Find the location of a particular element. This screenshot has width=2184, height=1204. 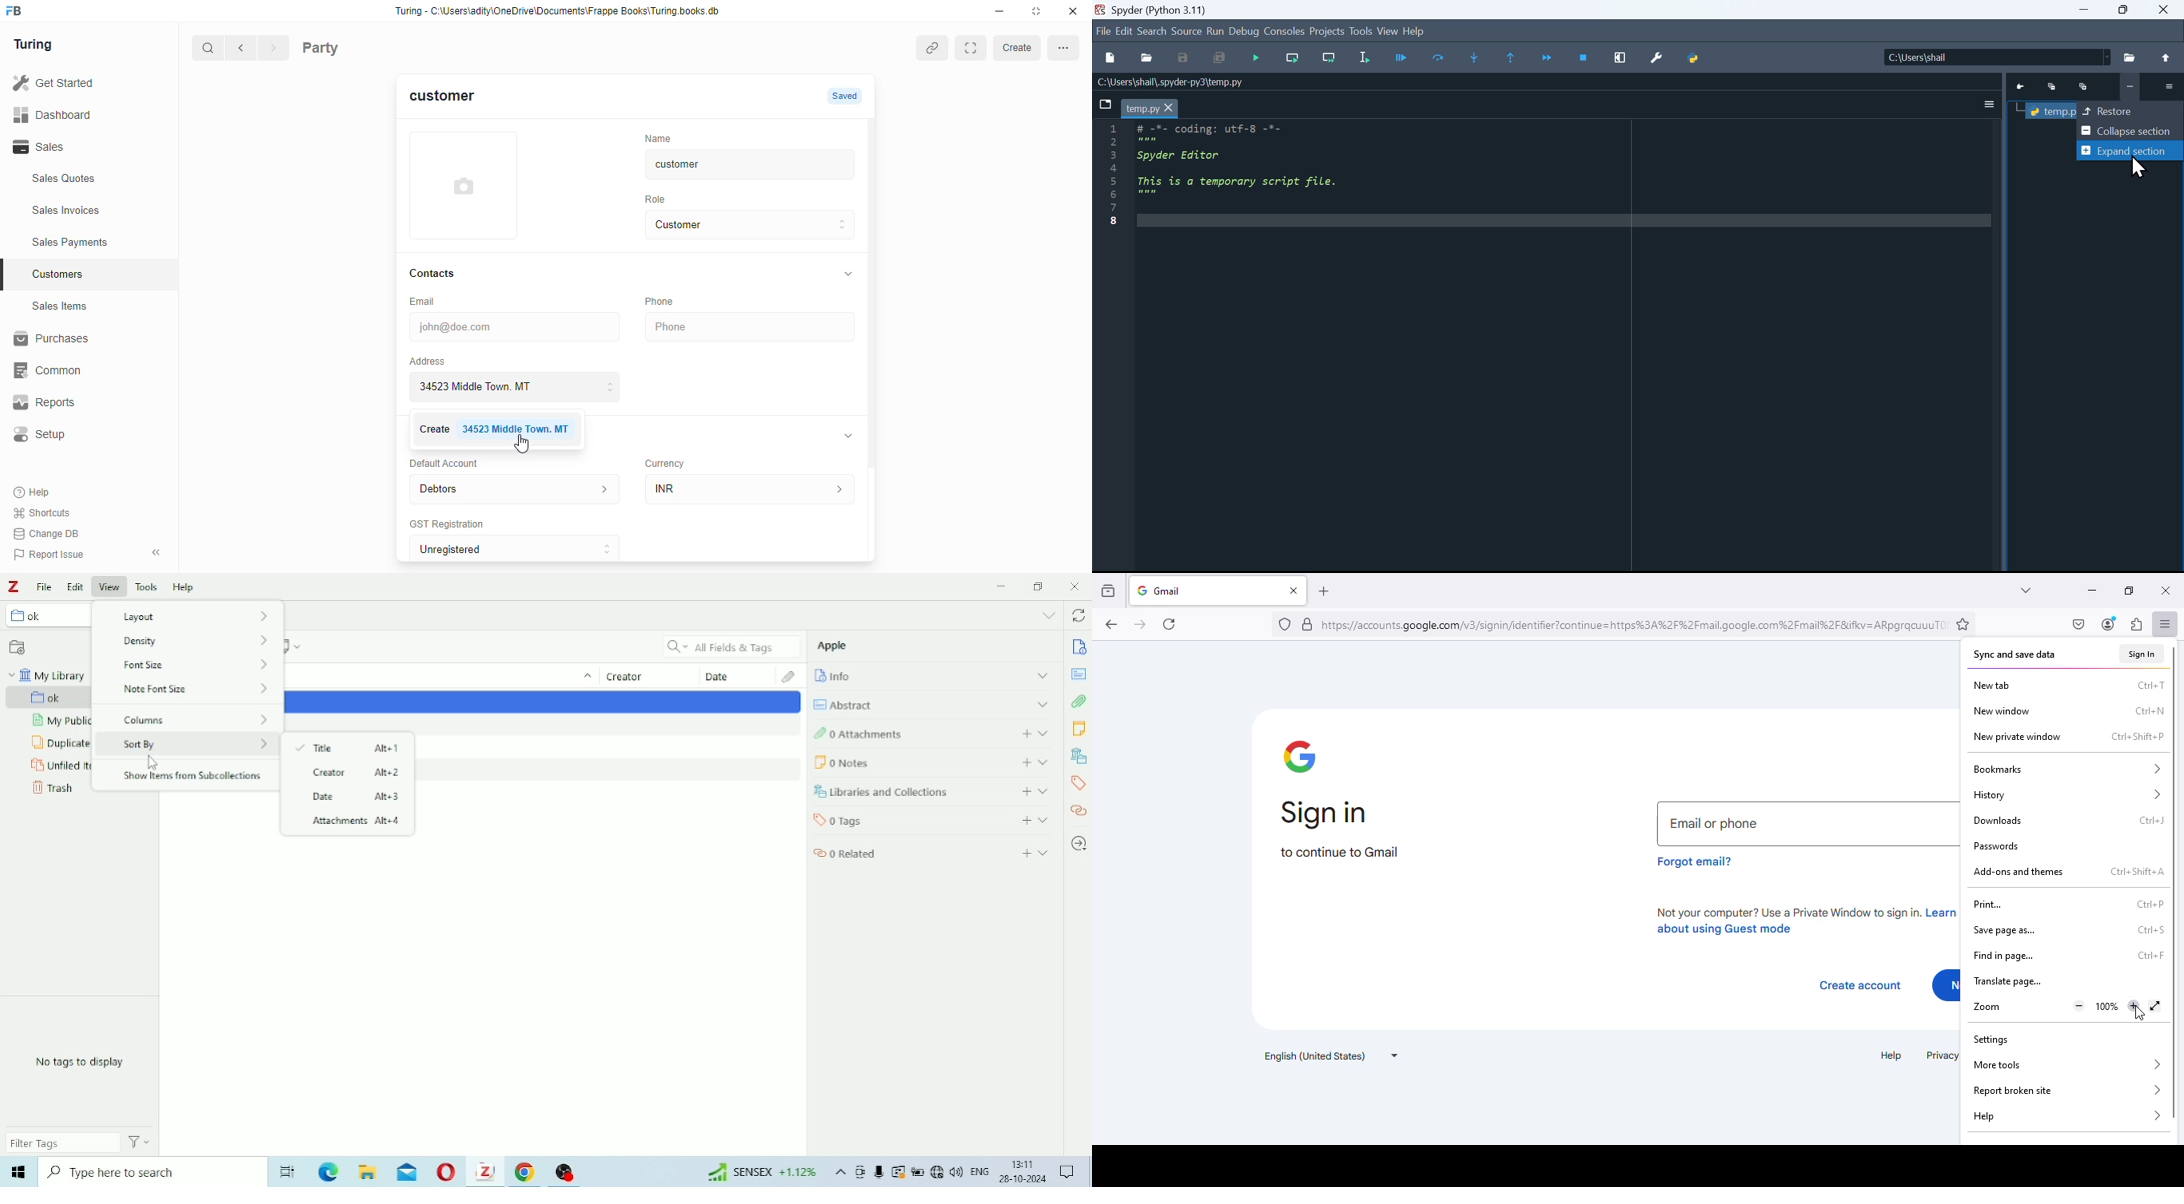

Debug is located at coordinates (1244, 32).